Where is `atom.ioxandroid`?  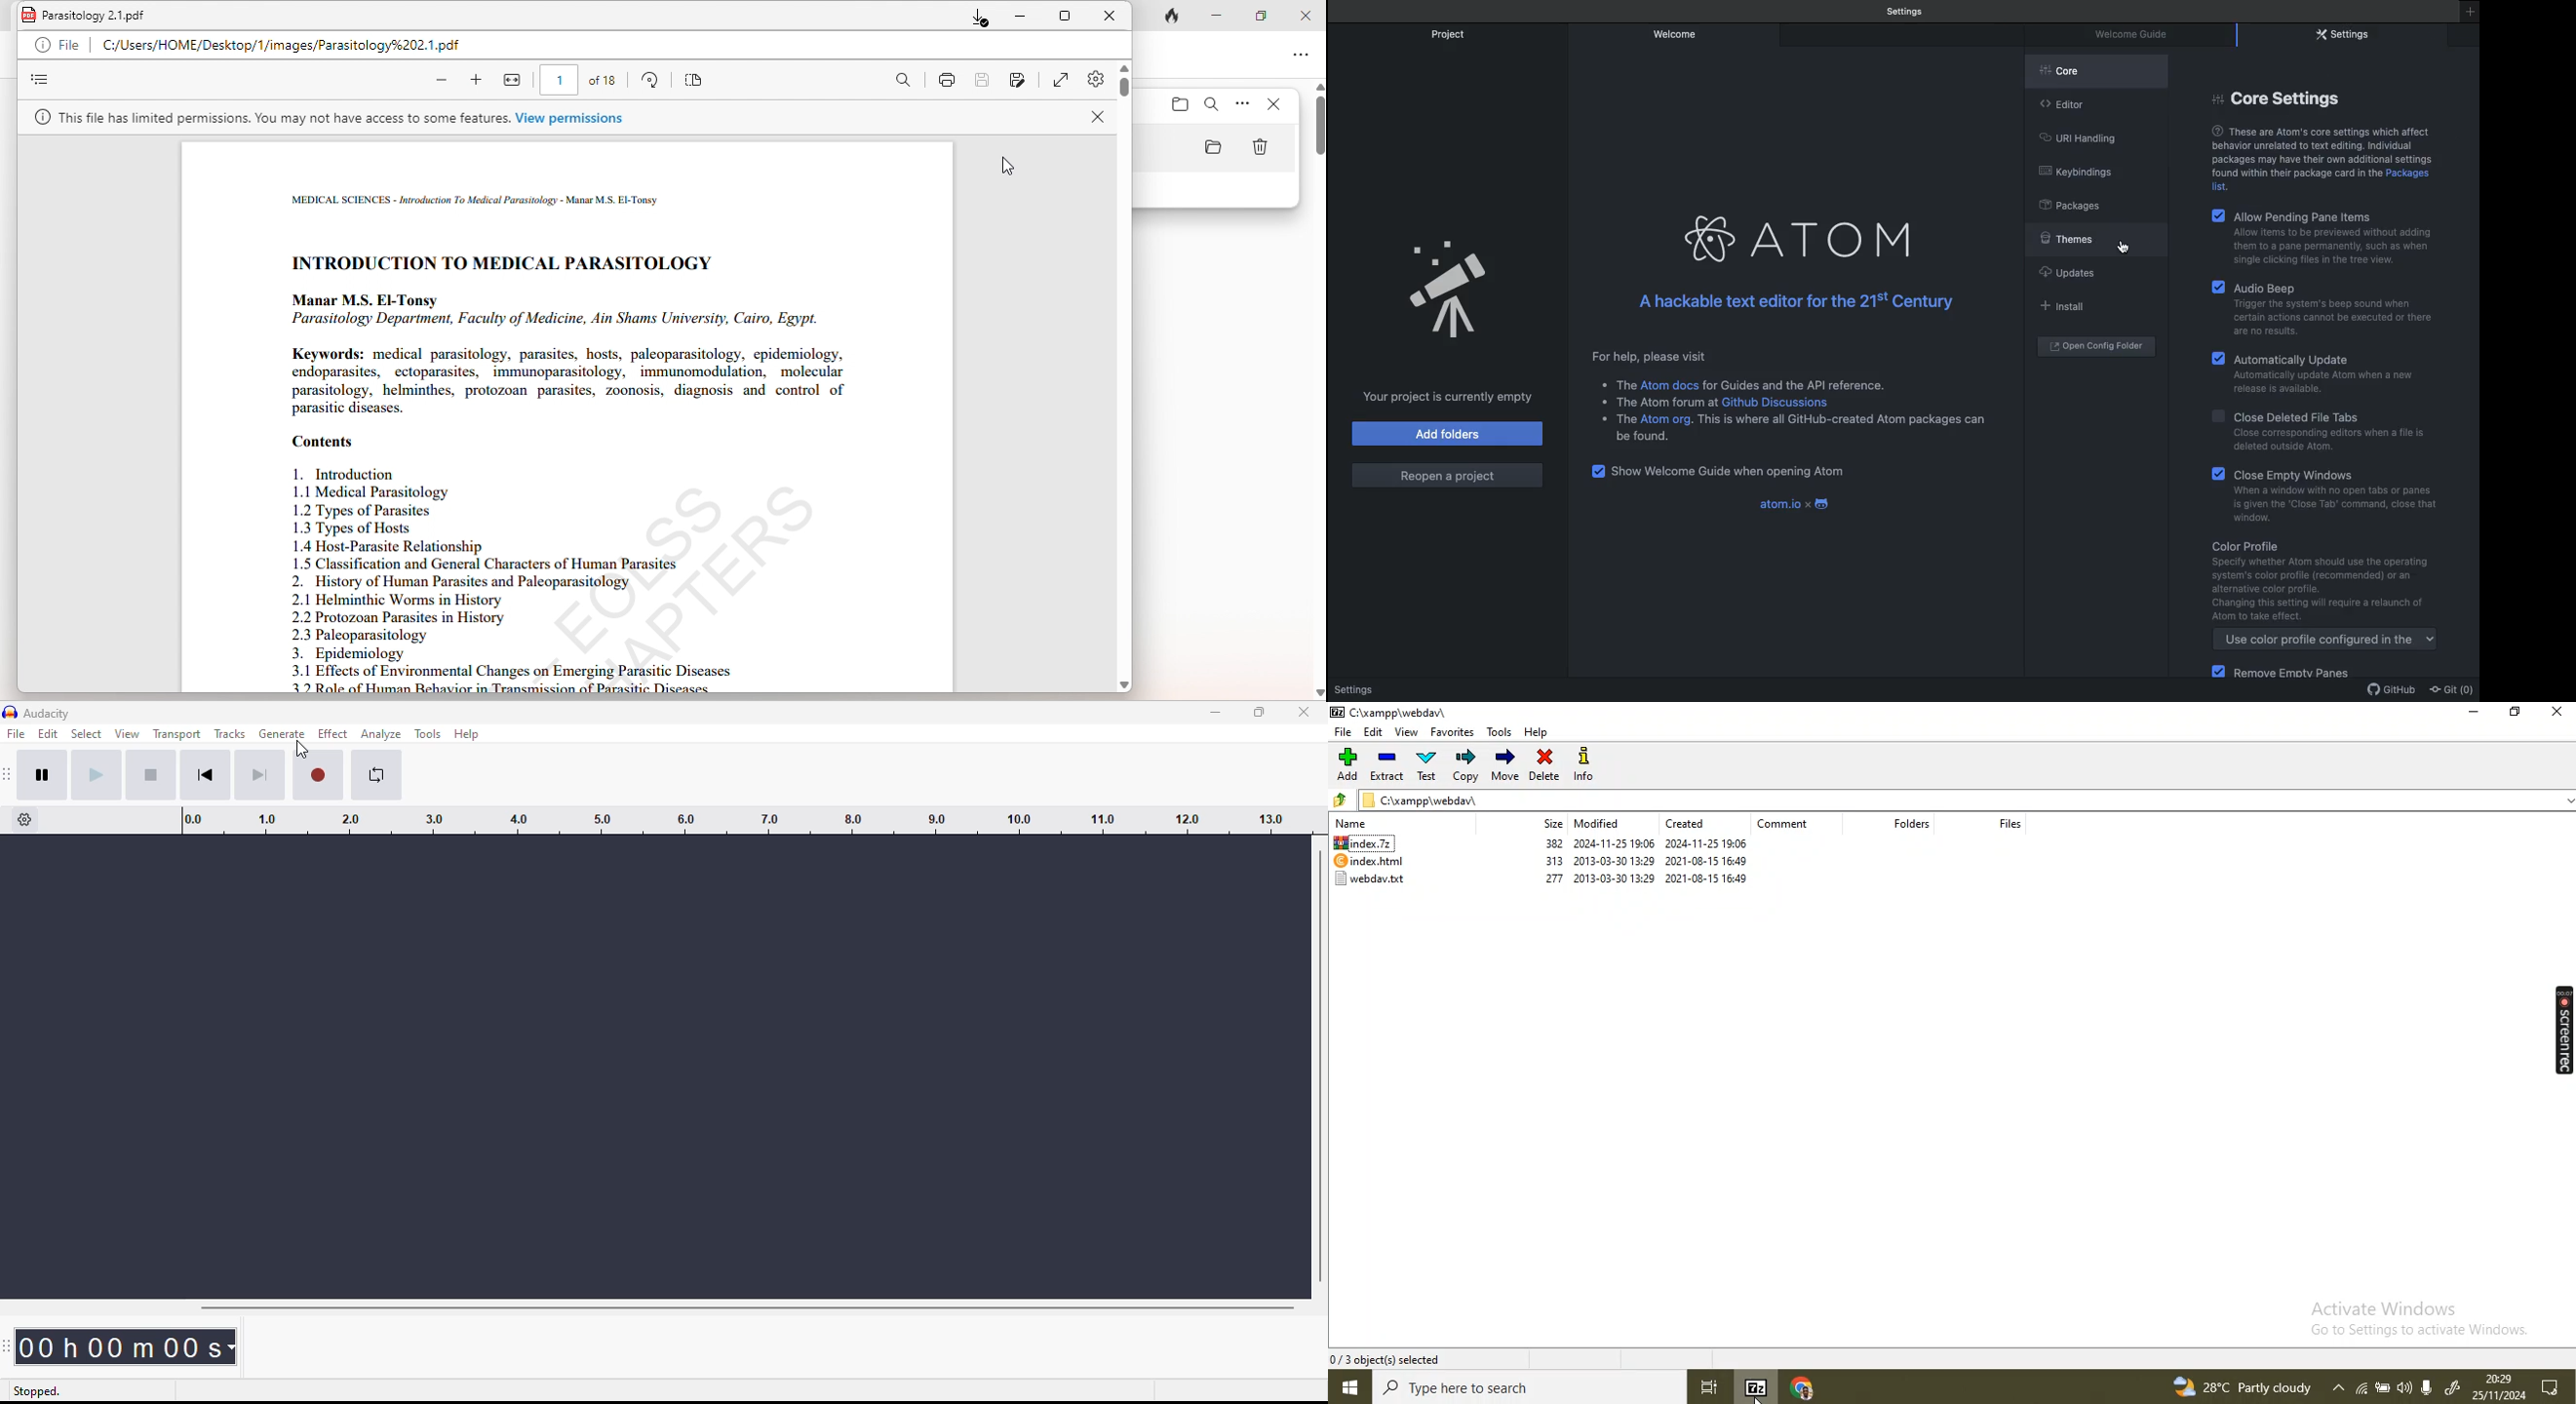 atom.ioxandroid is located at coordinates (1799, 503).